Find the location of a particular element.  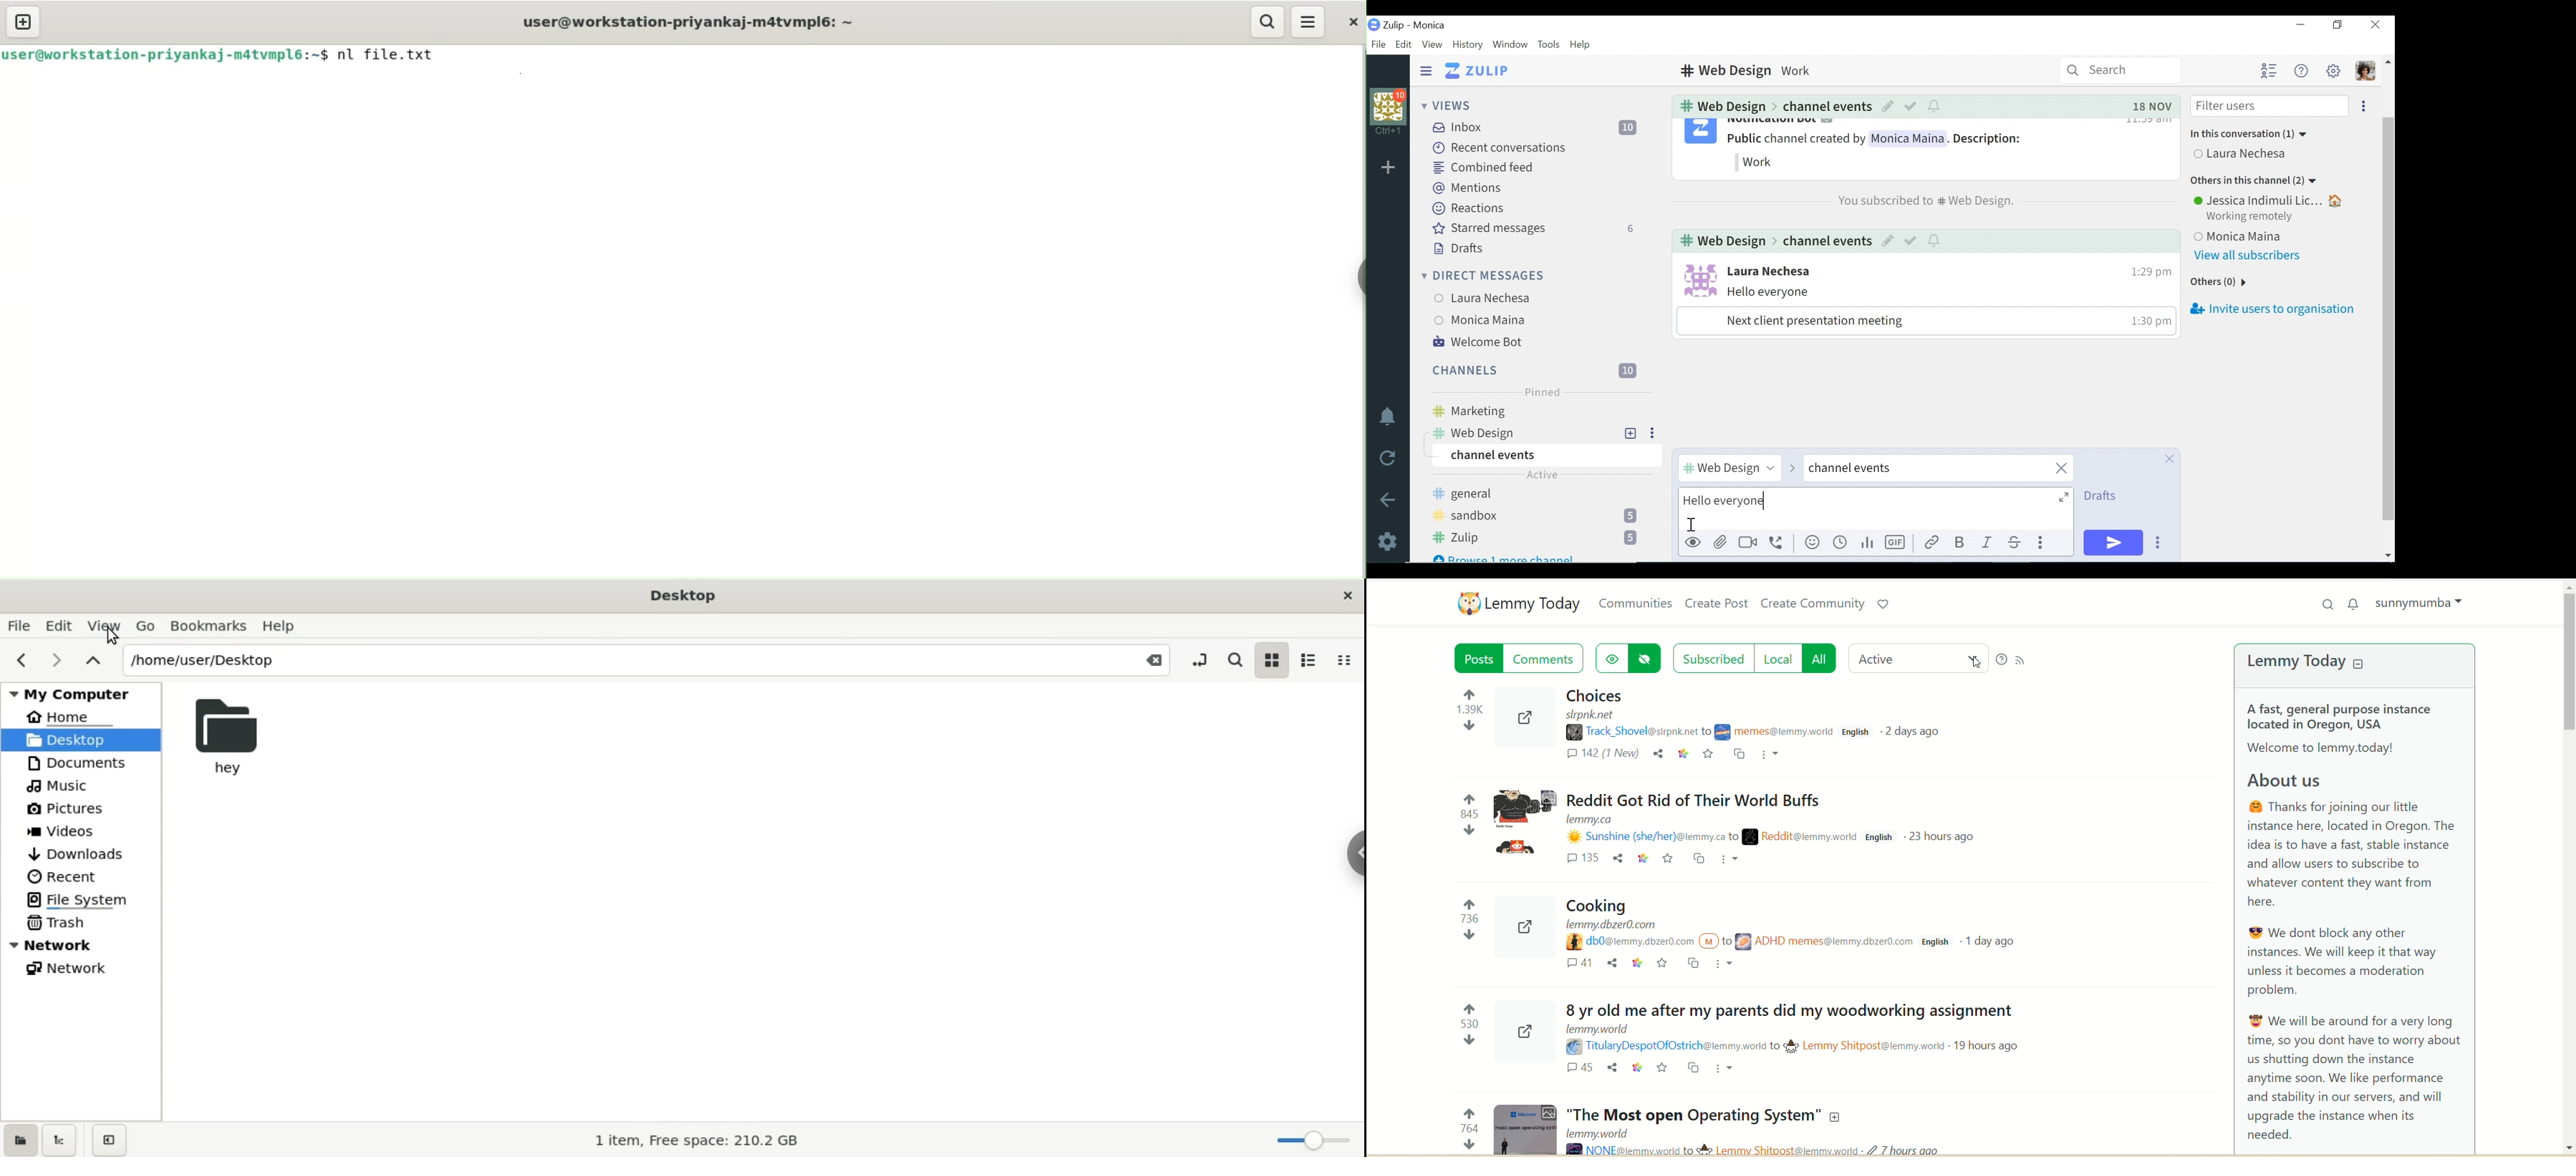

all is located at coordinates (1825, 658).